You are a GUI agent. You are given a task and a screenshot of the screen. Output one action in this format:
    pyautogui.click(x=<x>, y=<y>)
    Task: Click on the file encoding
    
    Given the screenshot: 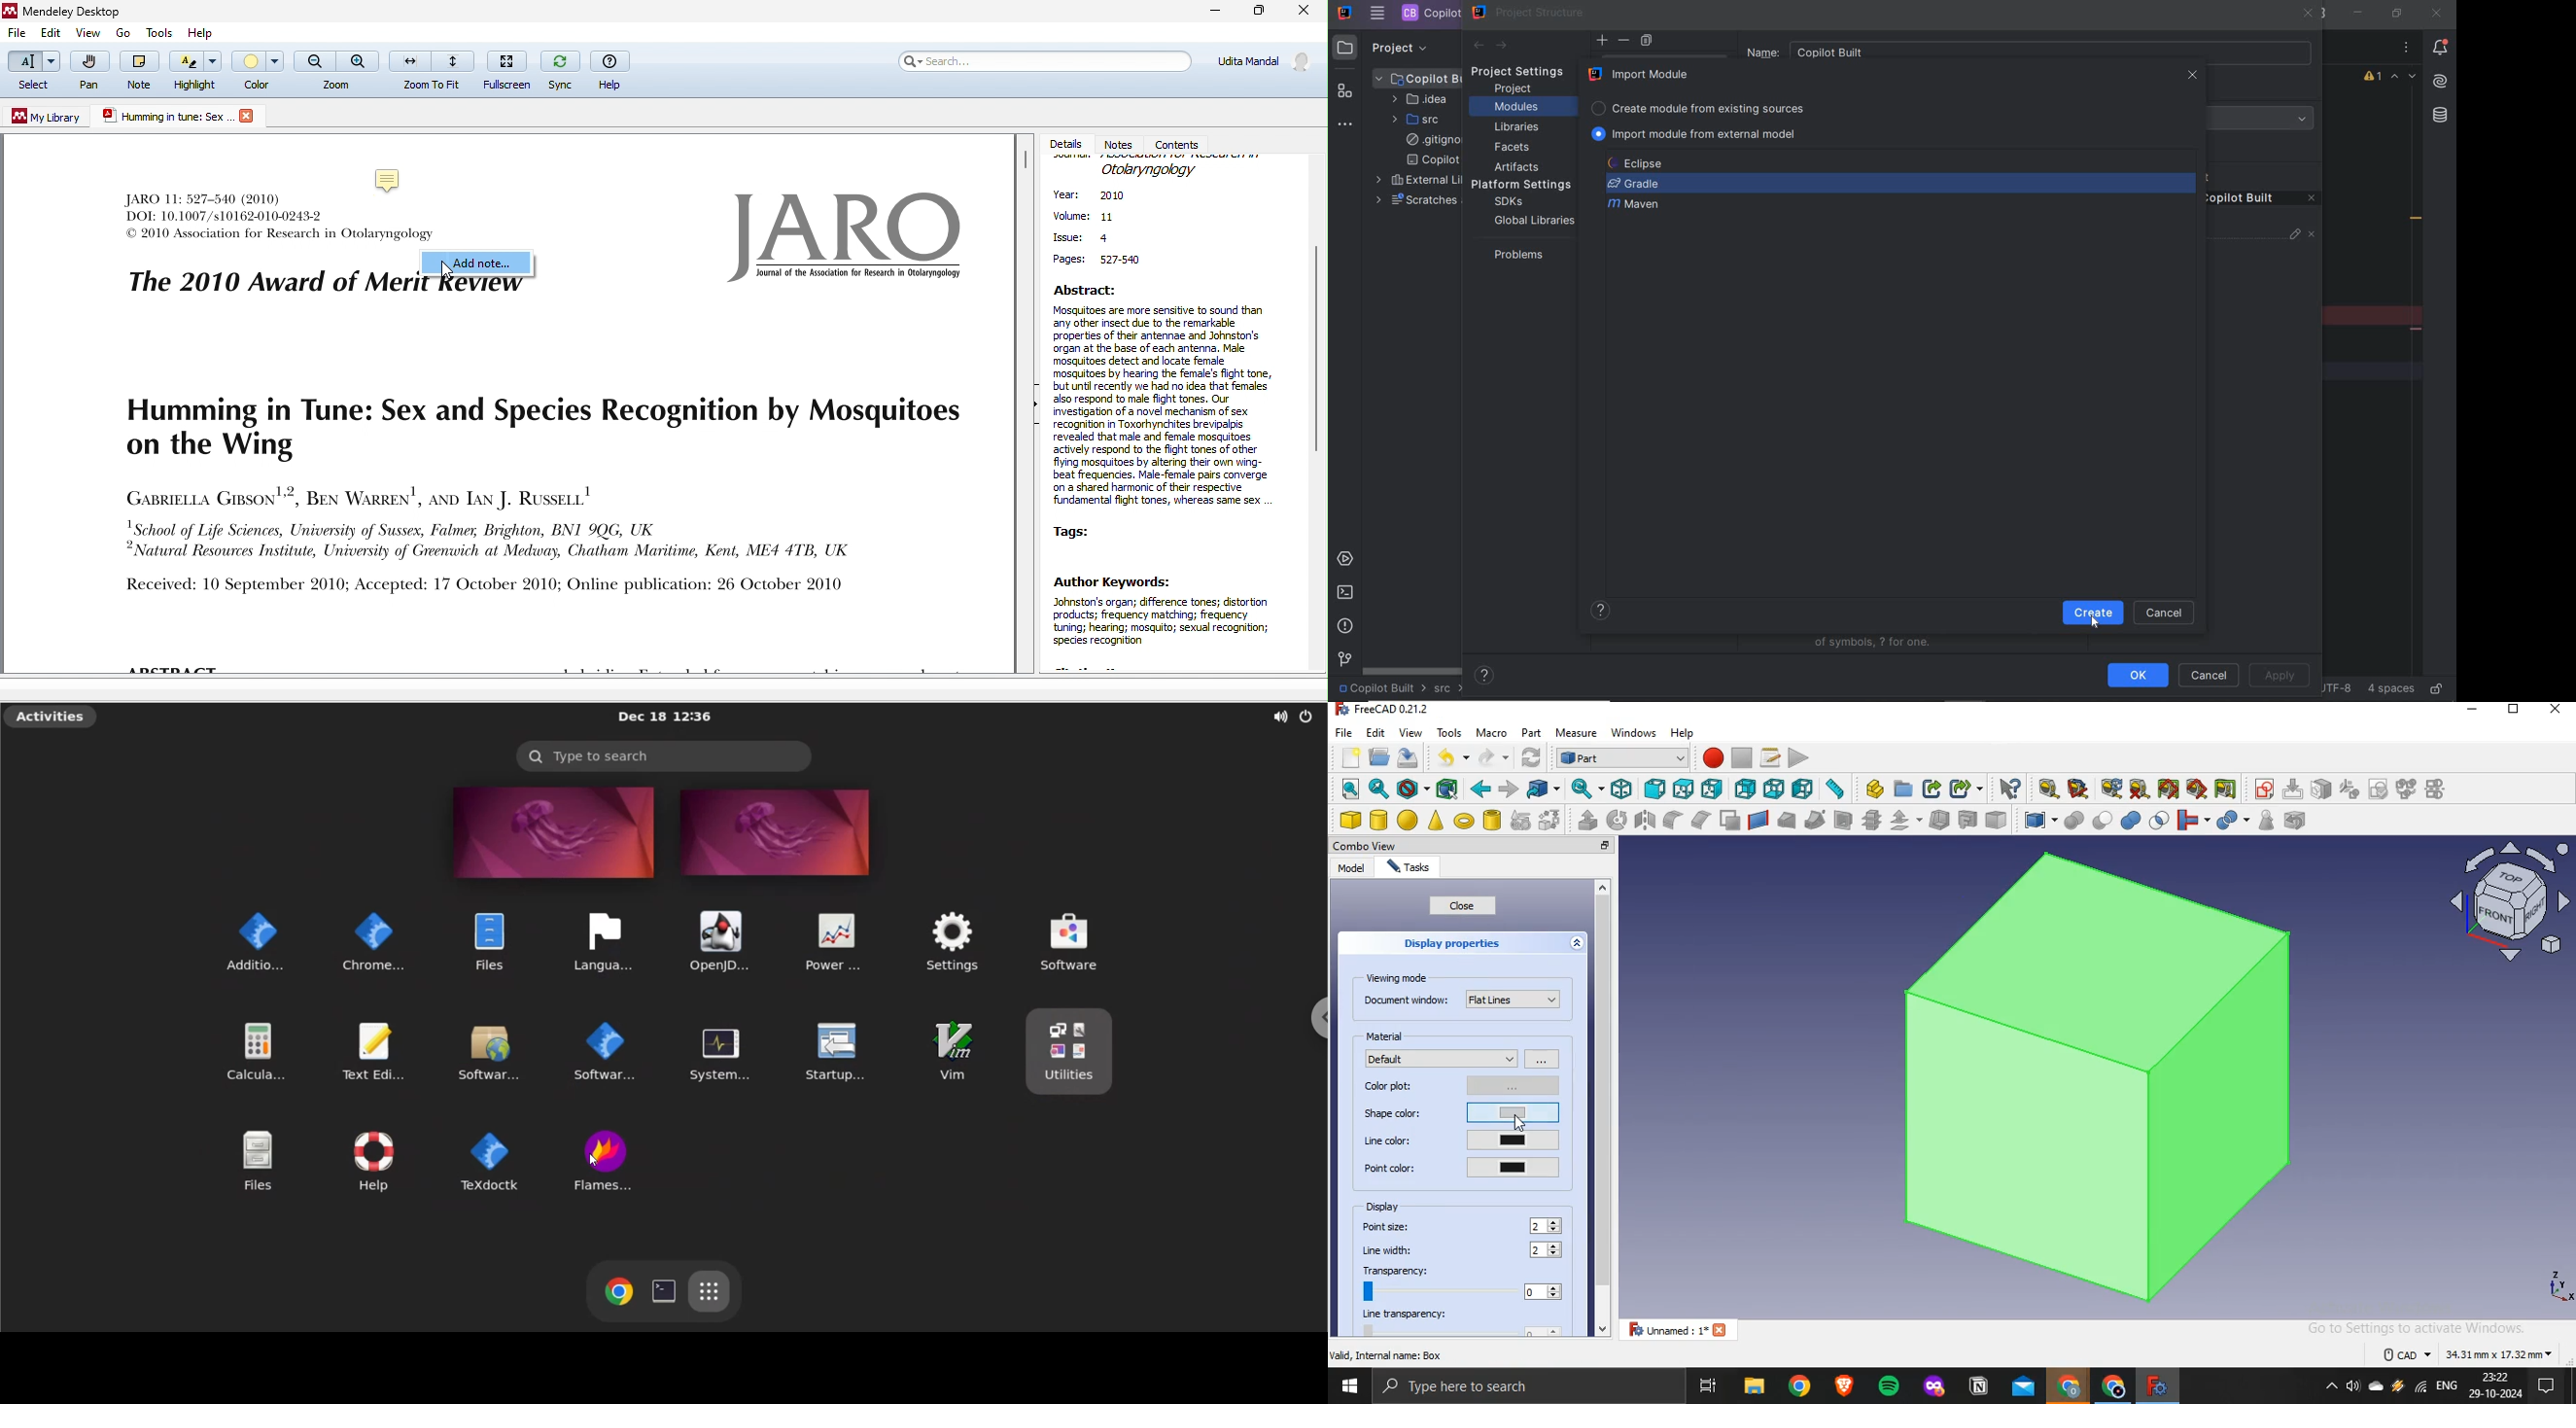 What is the action you would take?
    pyautogui.click(x=2336, y=687)
    